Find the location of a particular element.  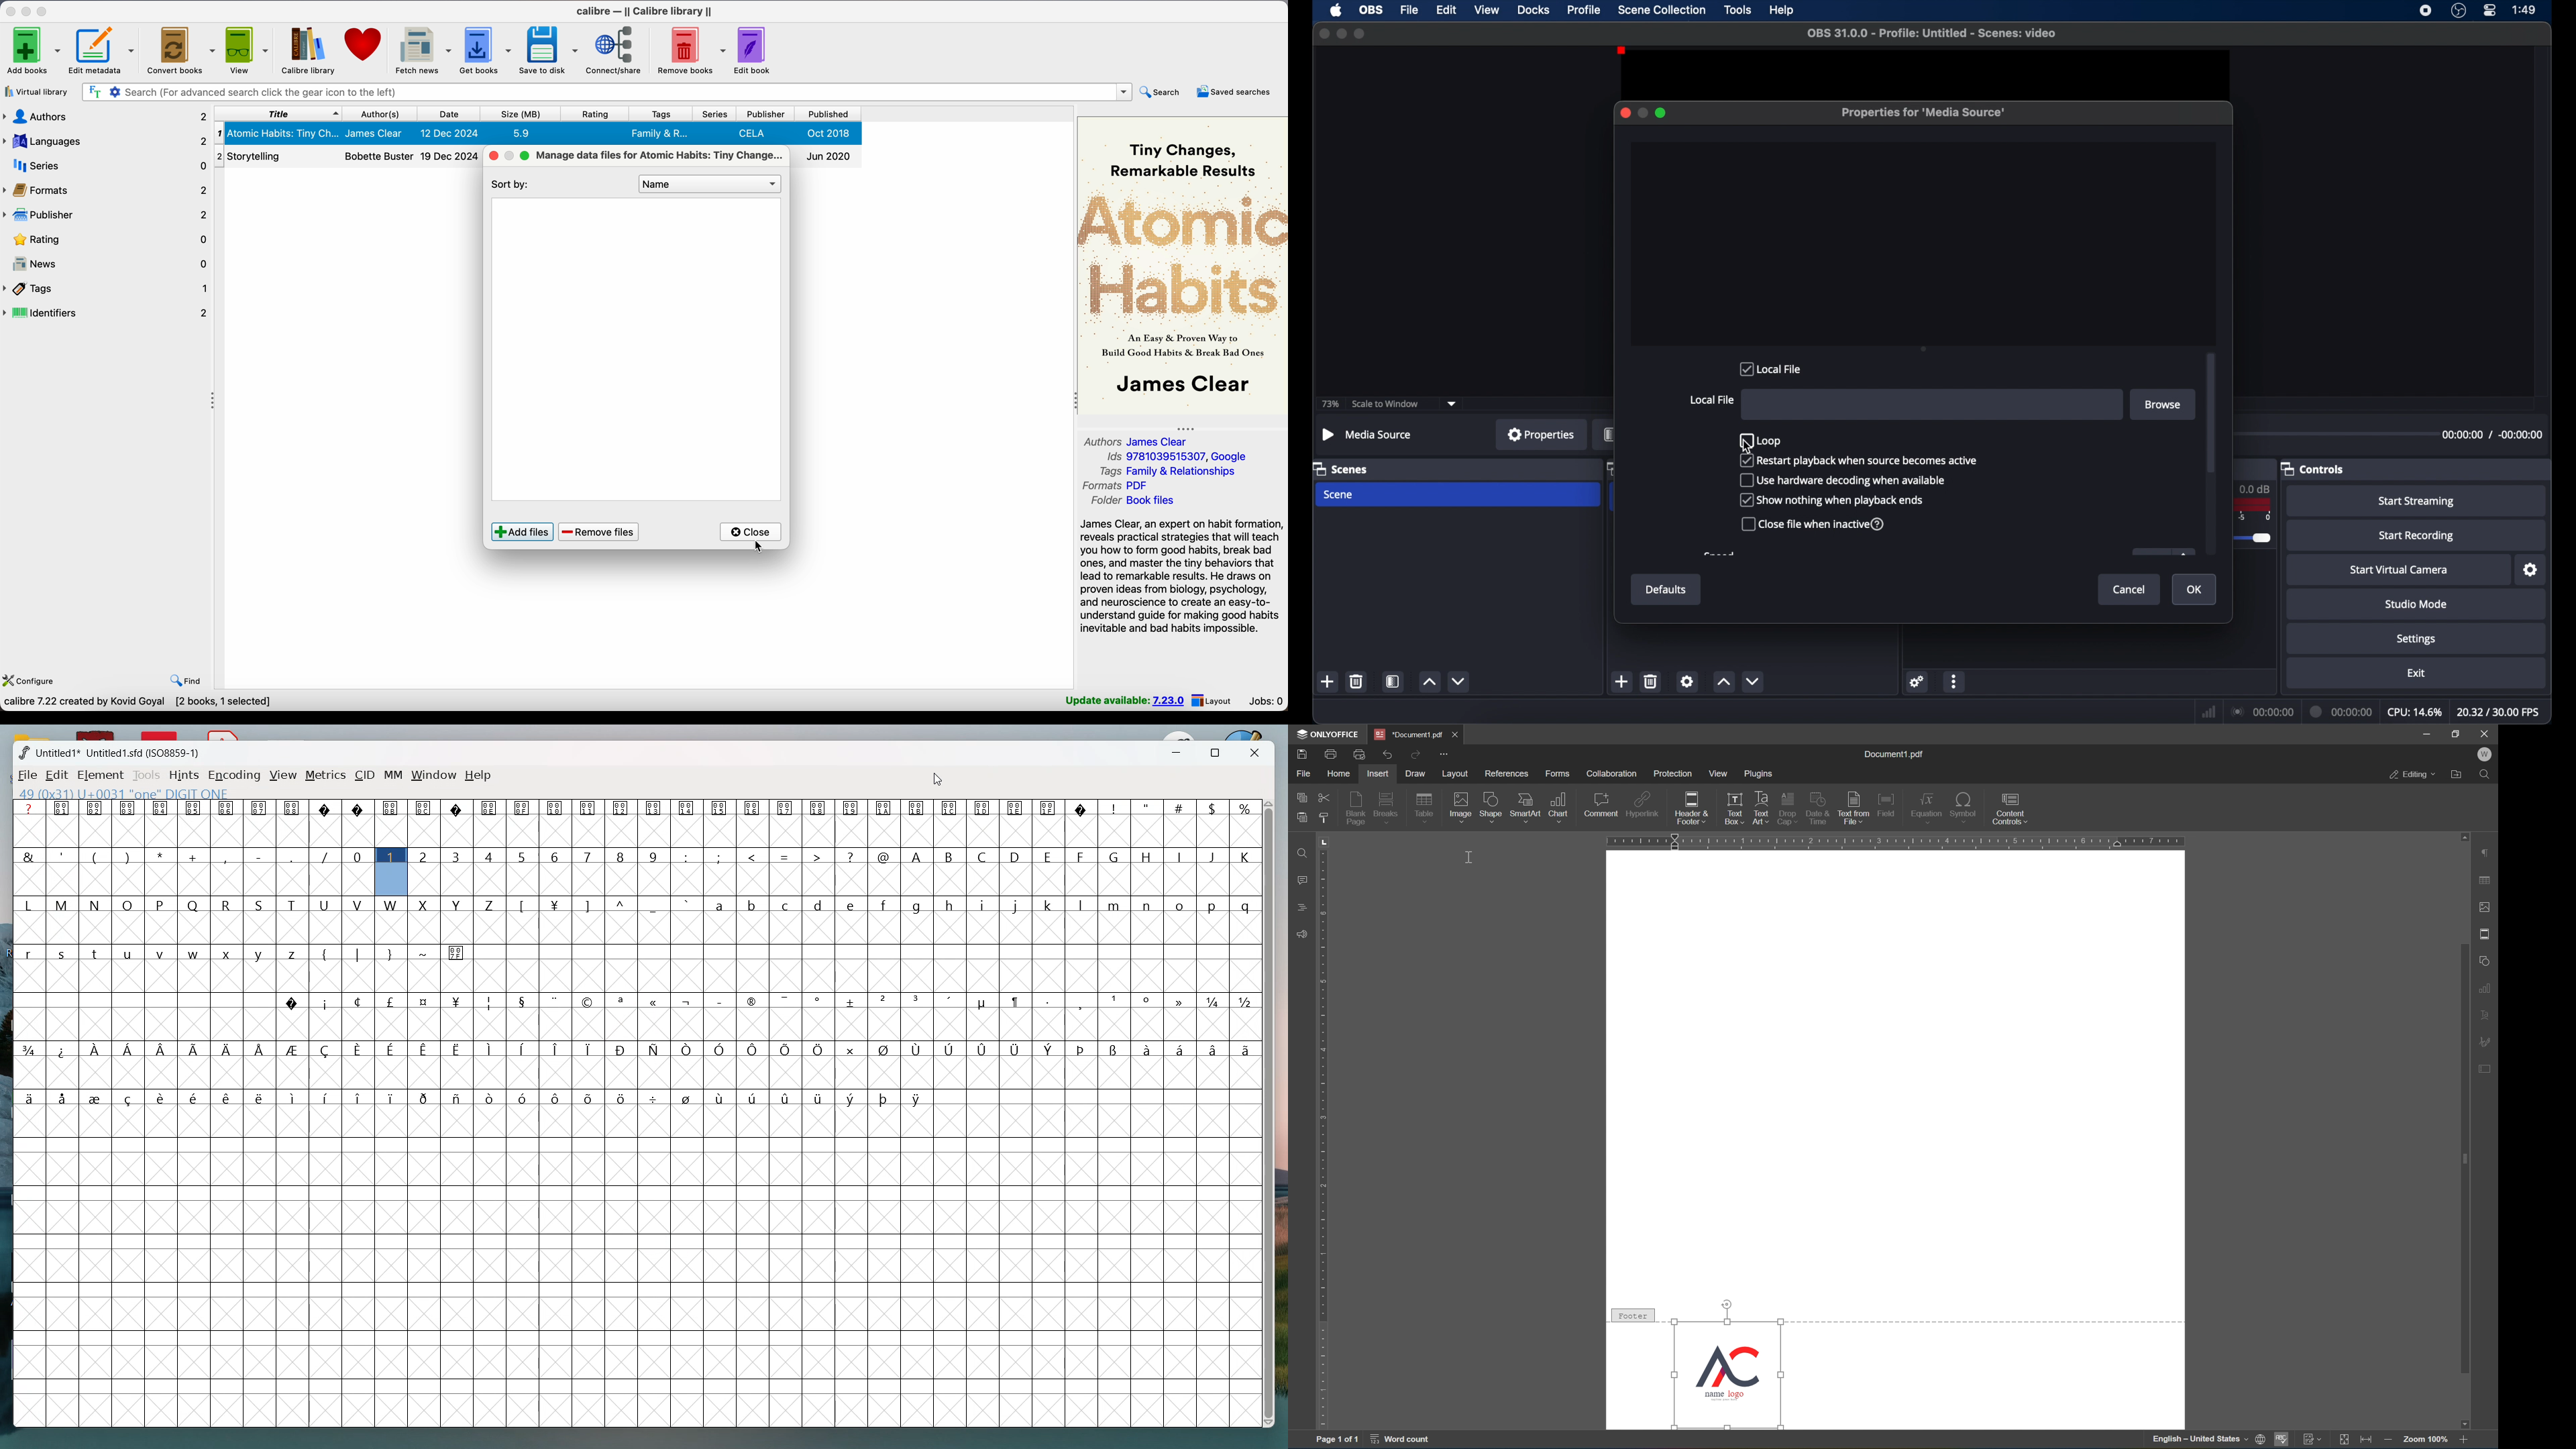

file is located at coordinates (1300, 774).